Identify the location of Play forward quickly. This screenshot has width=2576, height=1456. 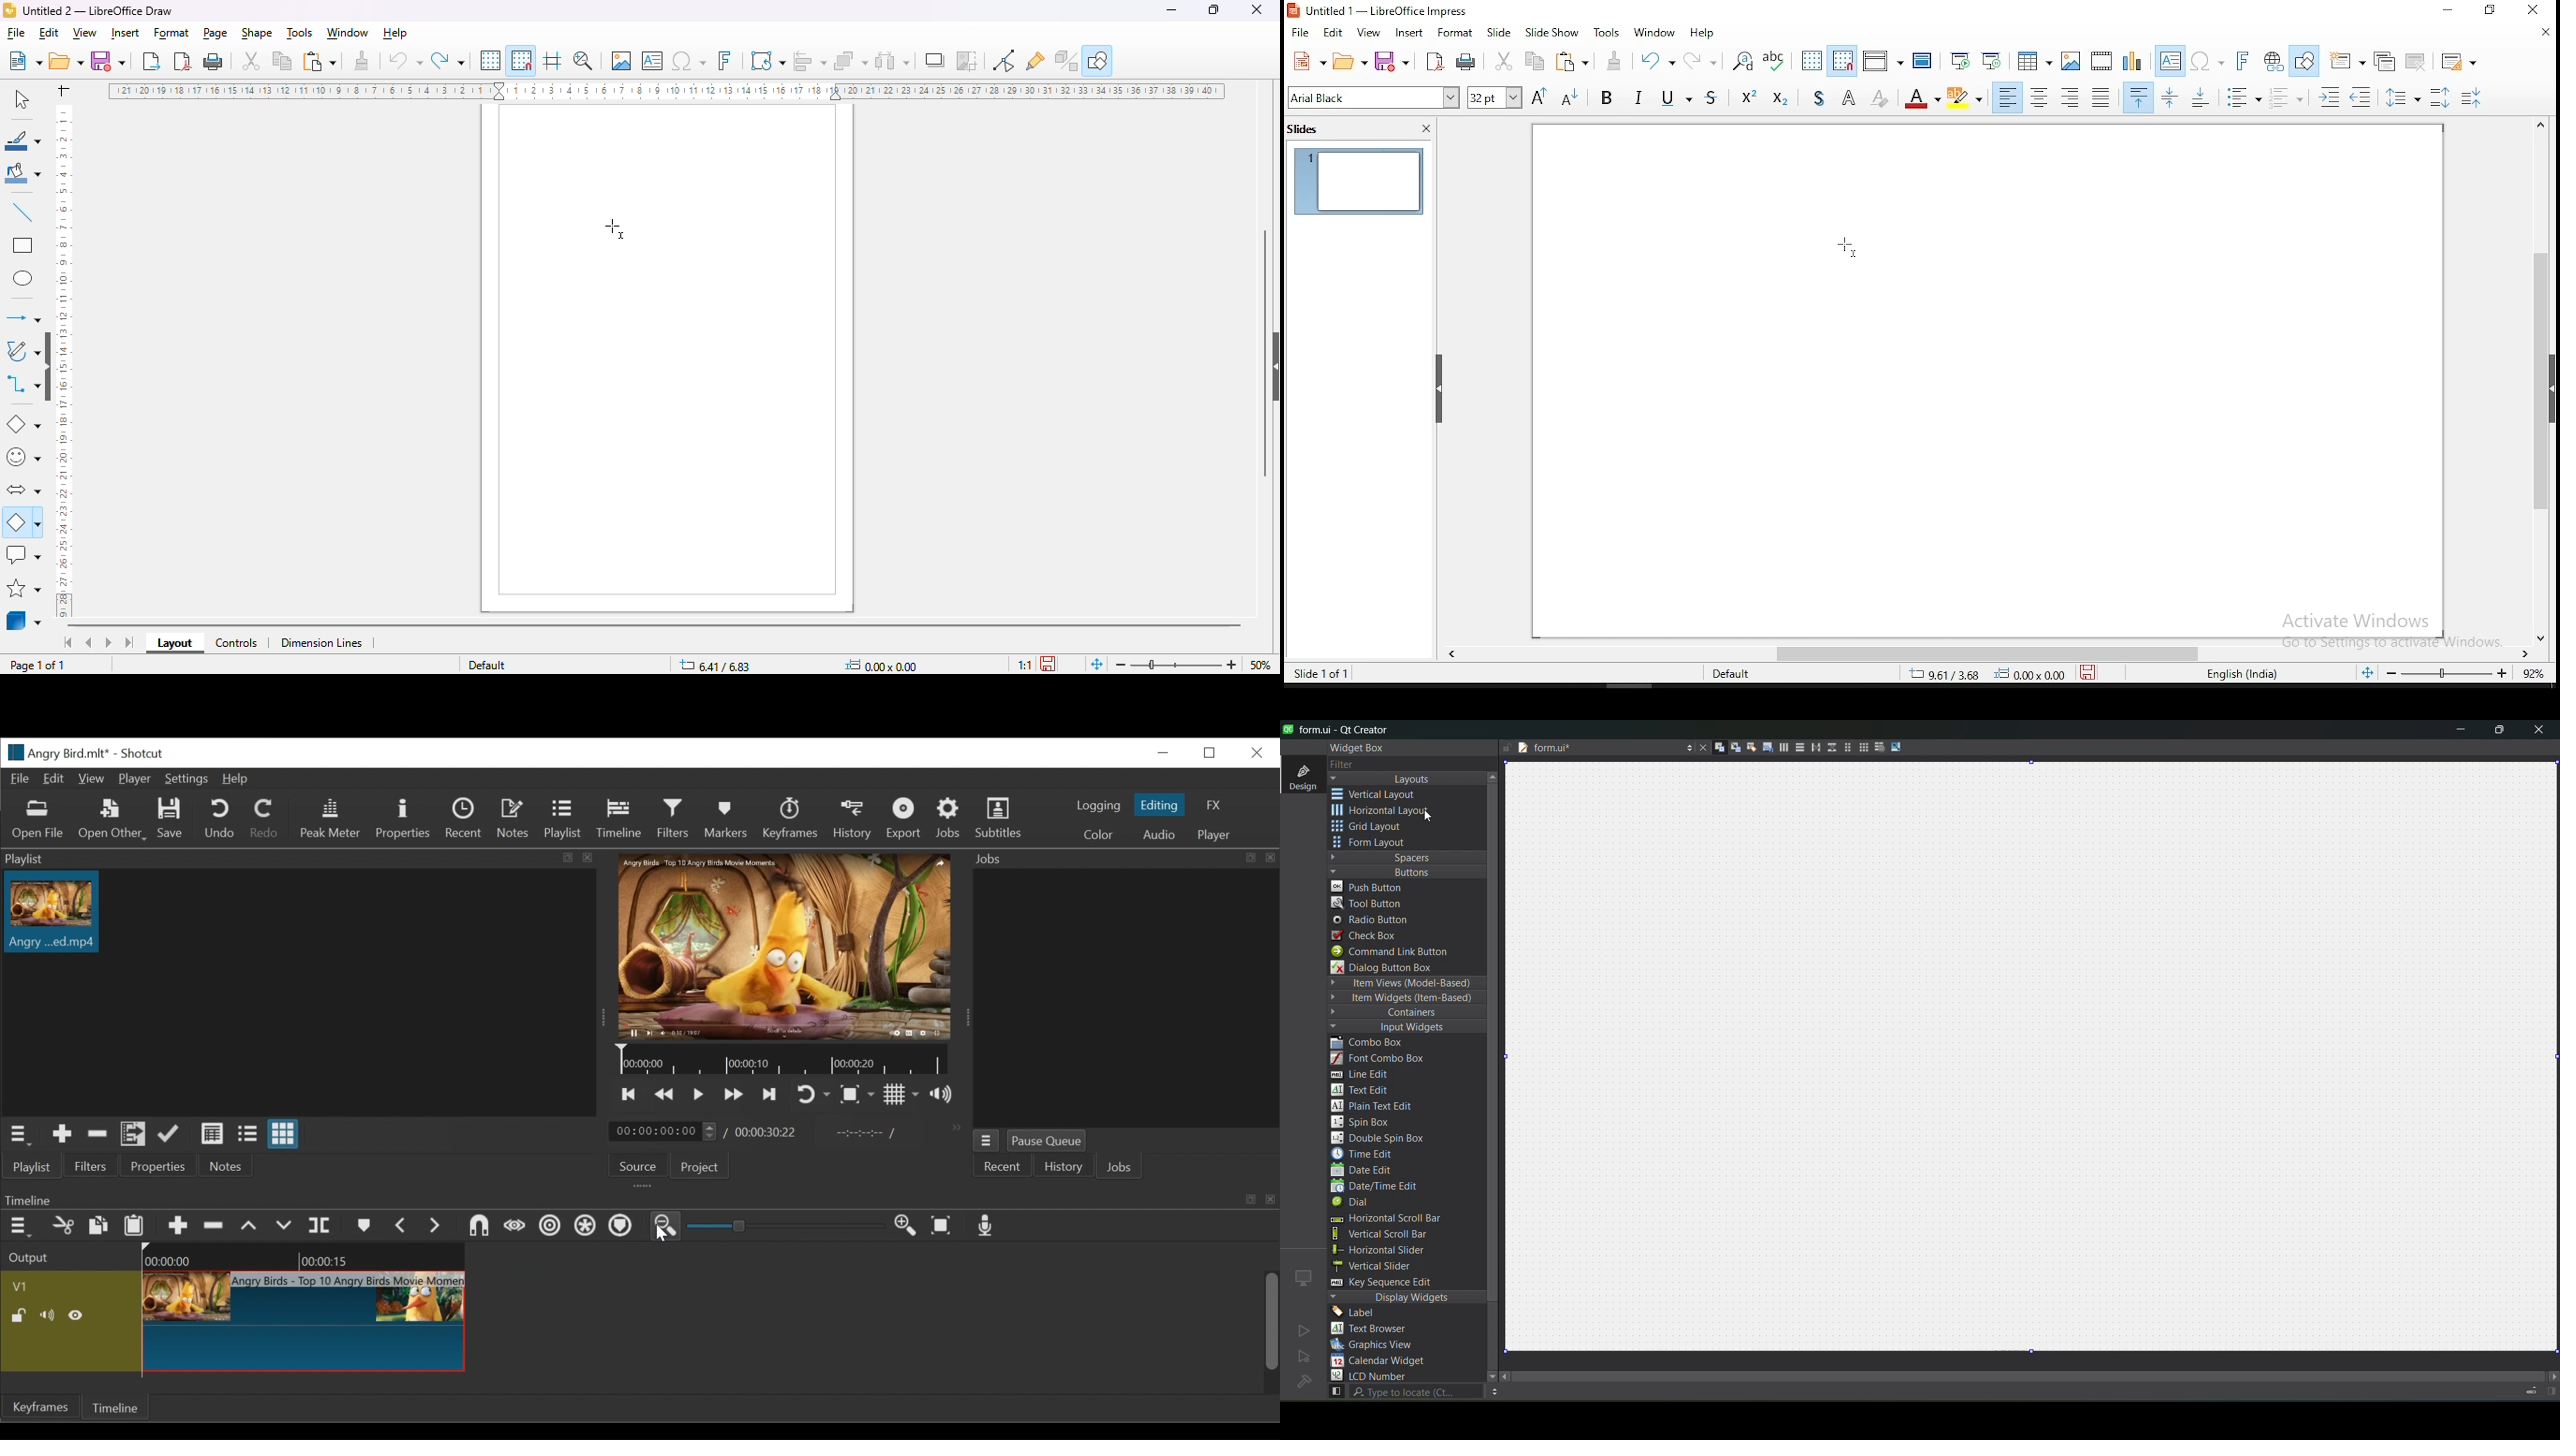
(734, 1094).